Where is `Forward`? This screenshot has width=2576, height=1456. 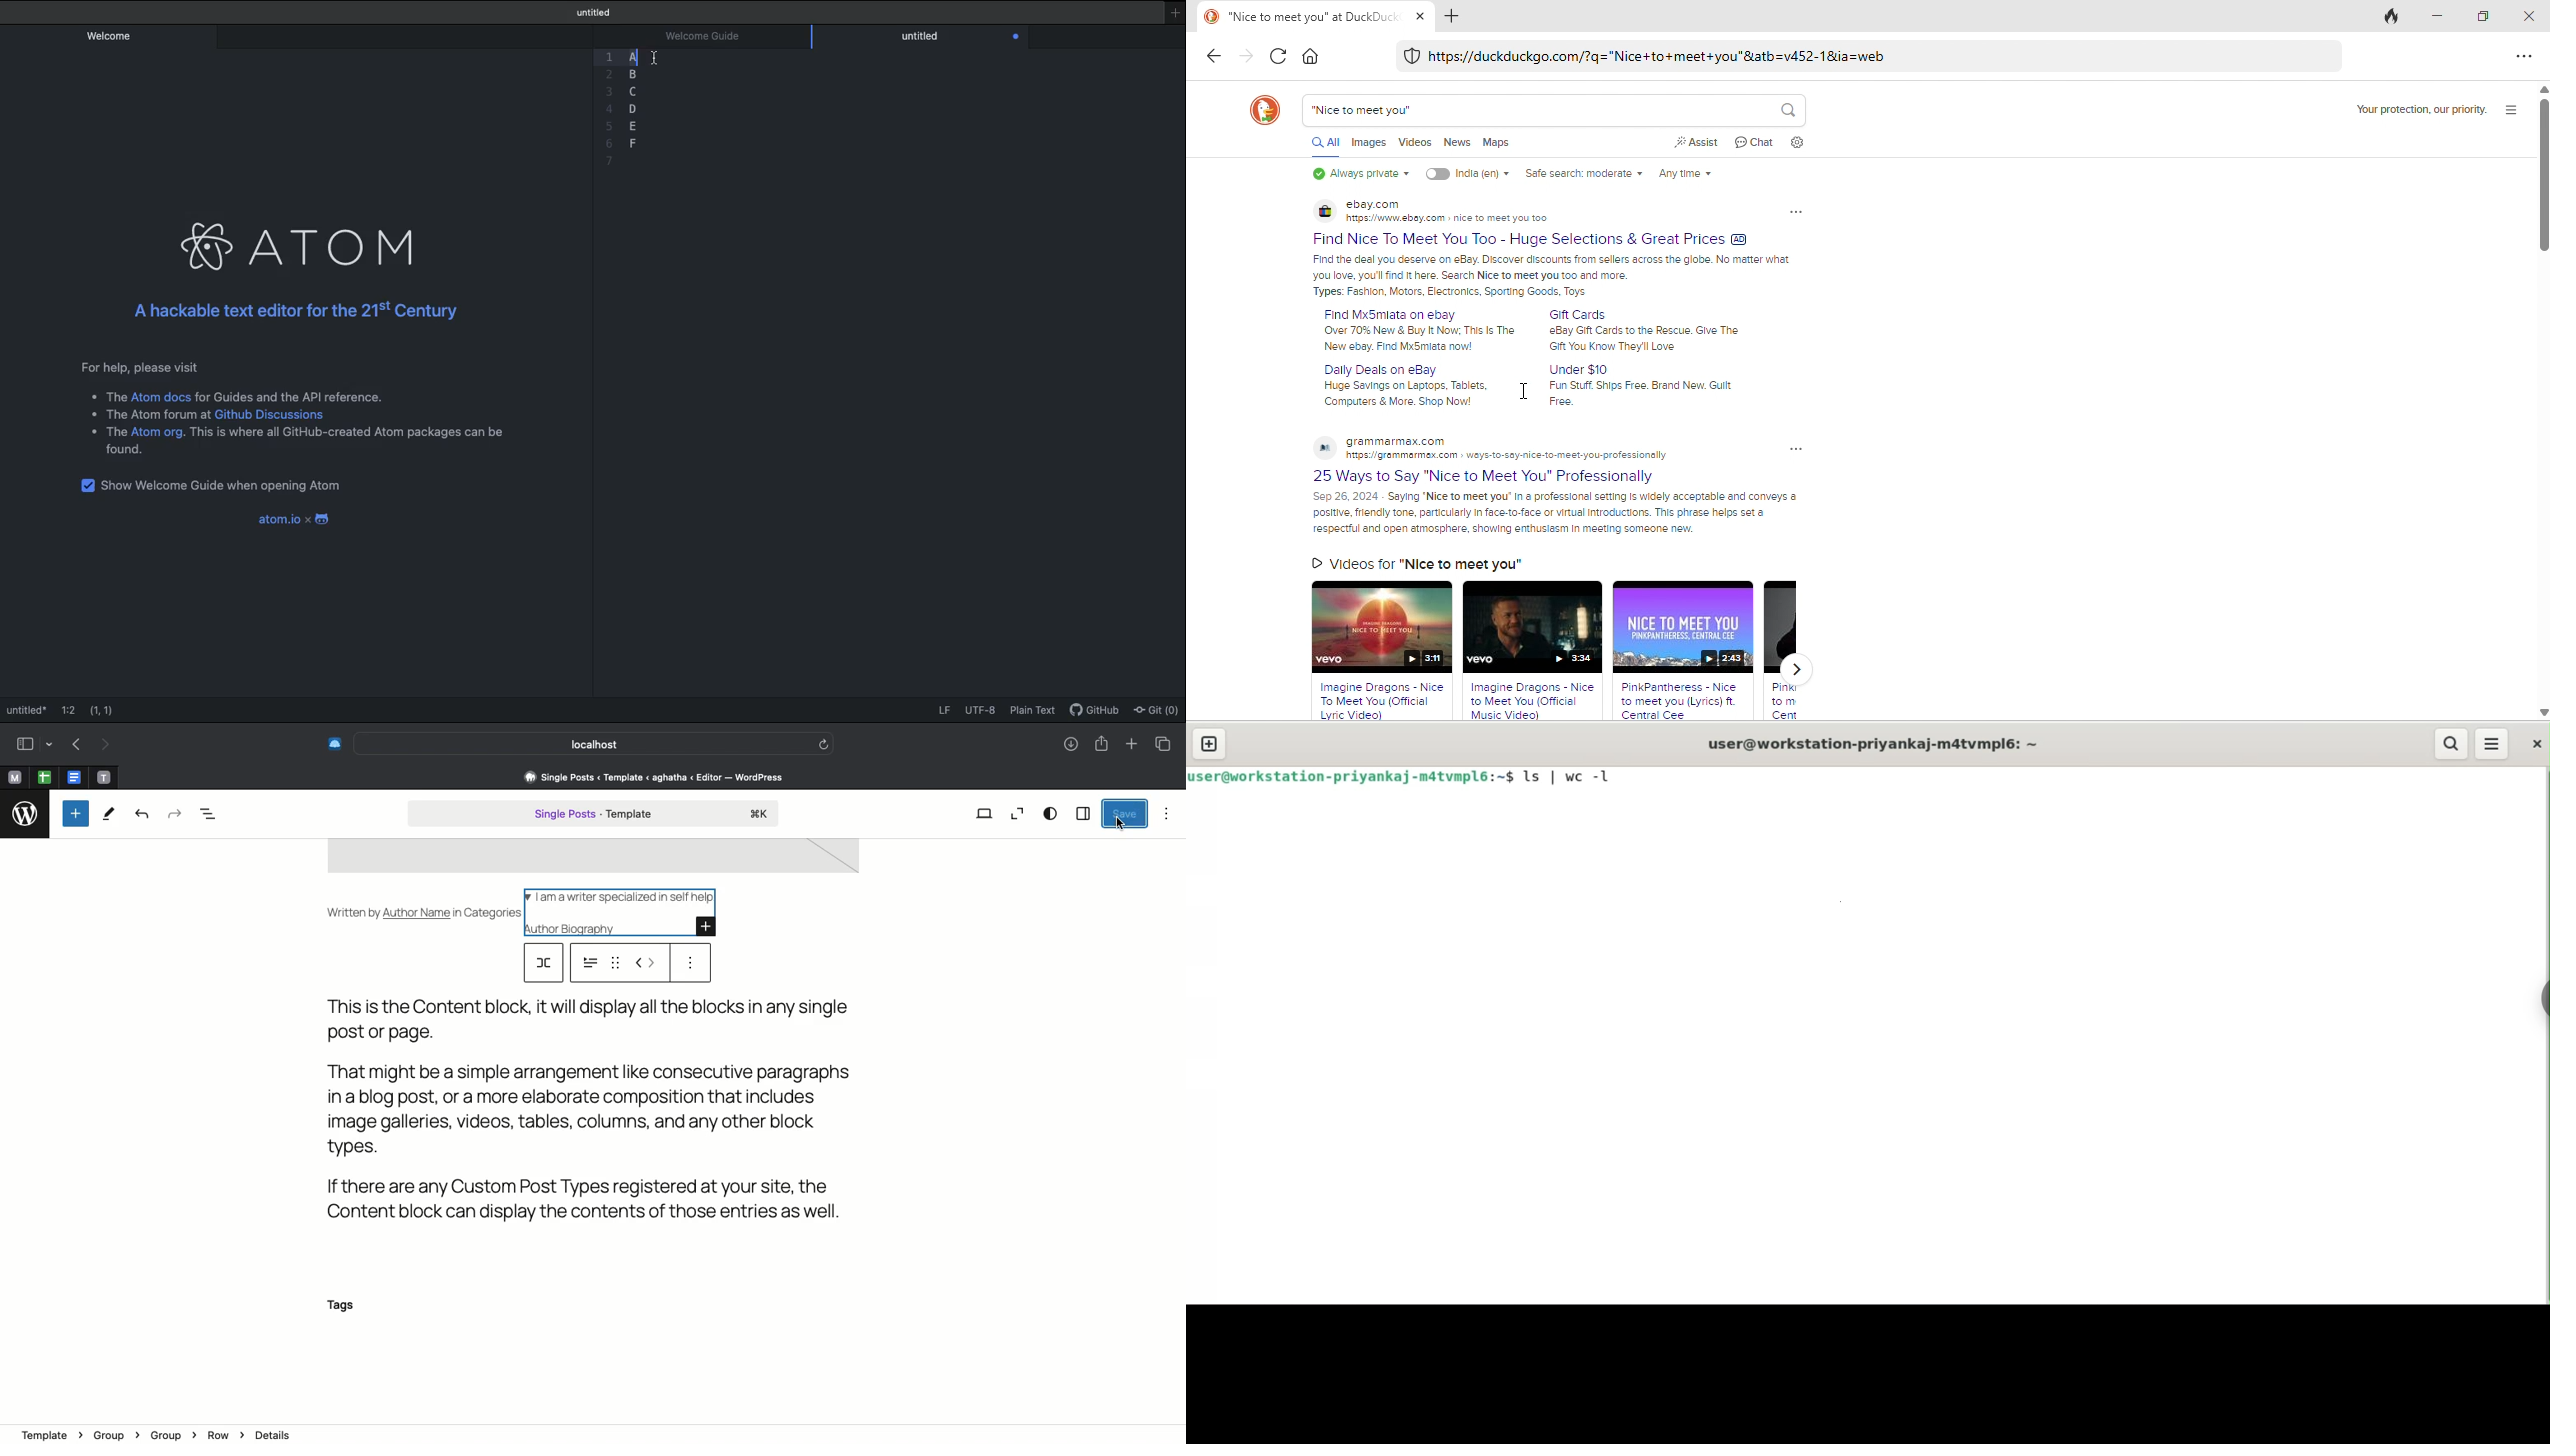 Forward is located at coordinates (106, 745).